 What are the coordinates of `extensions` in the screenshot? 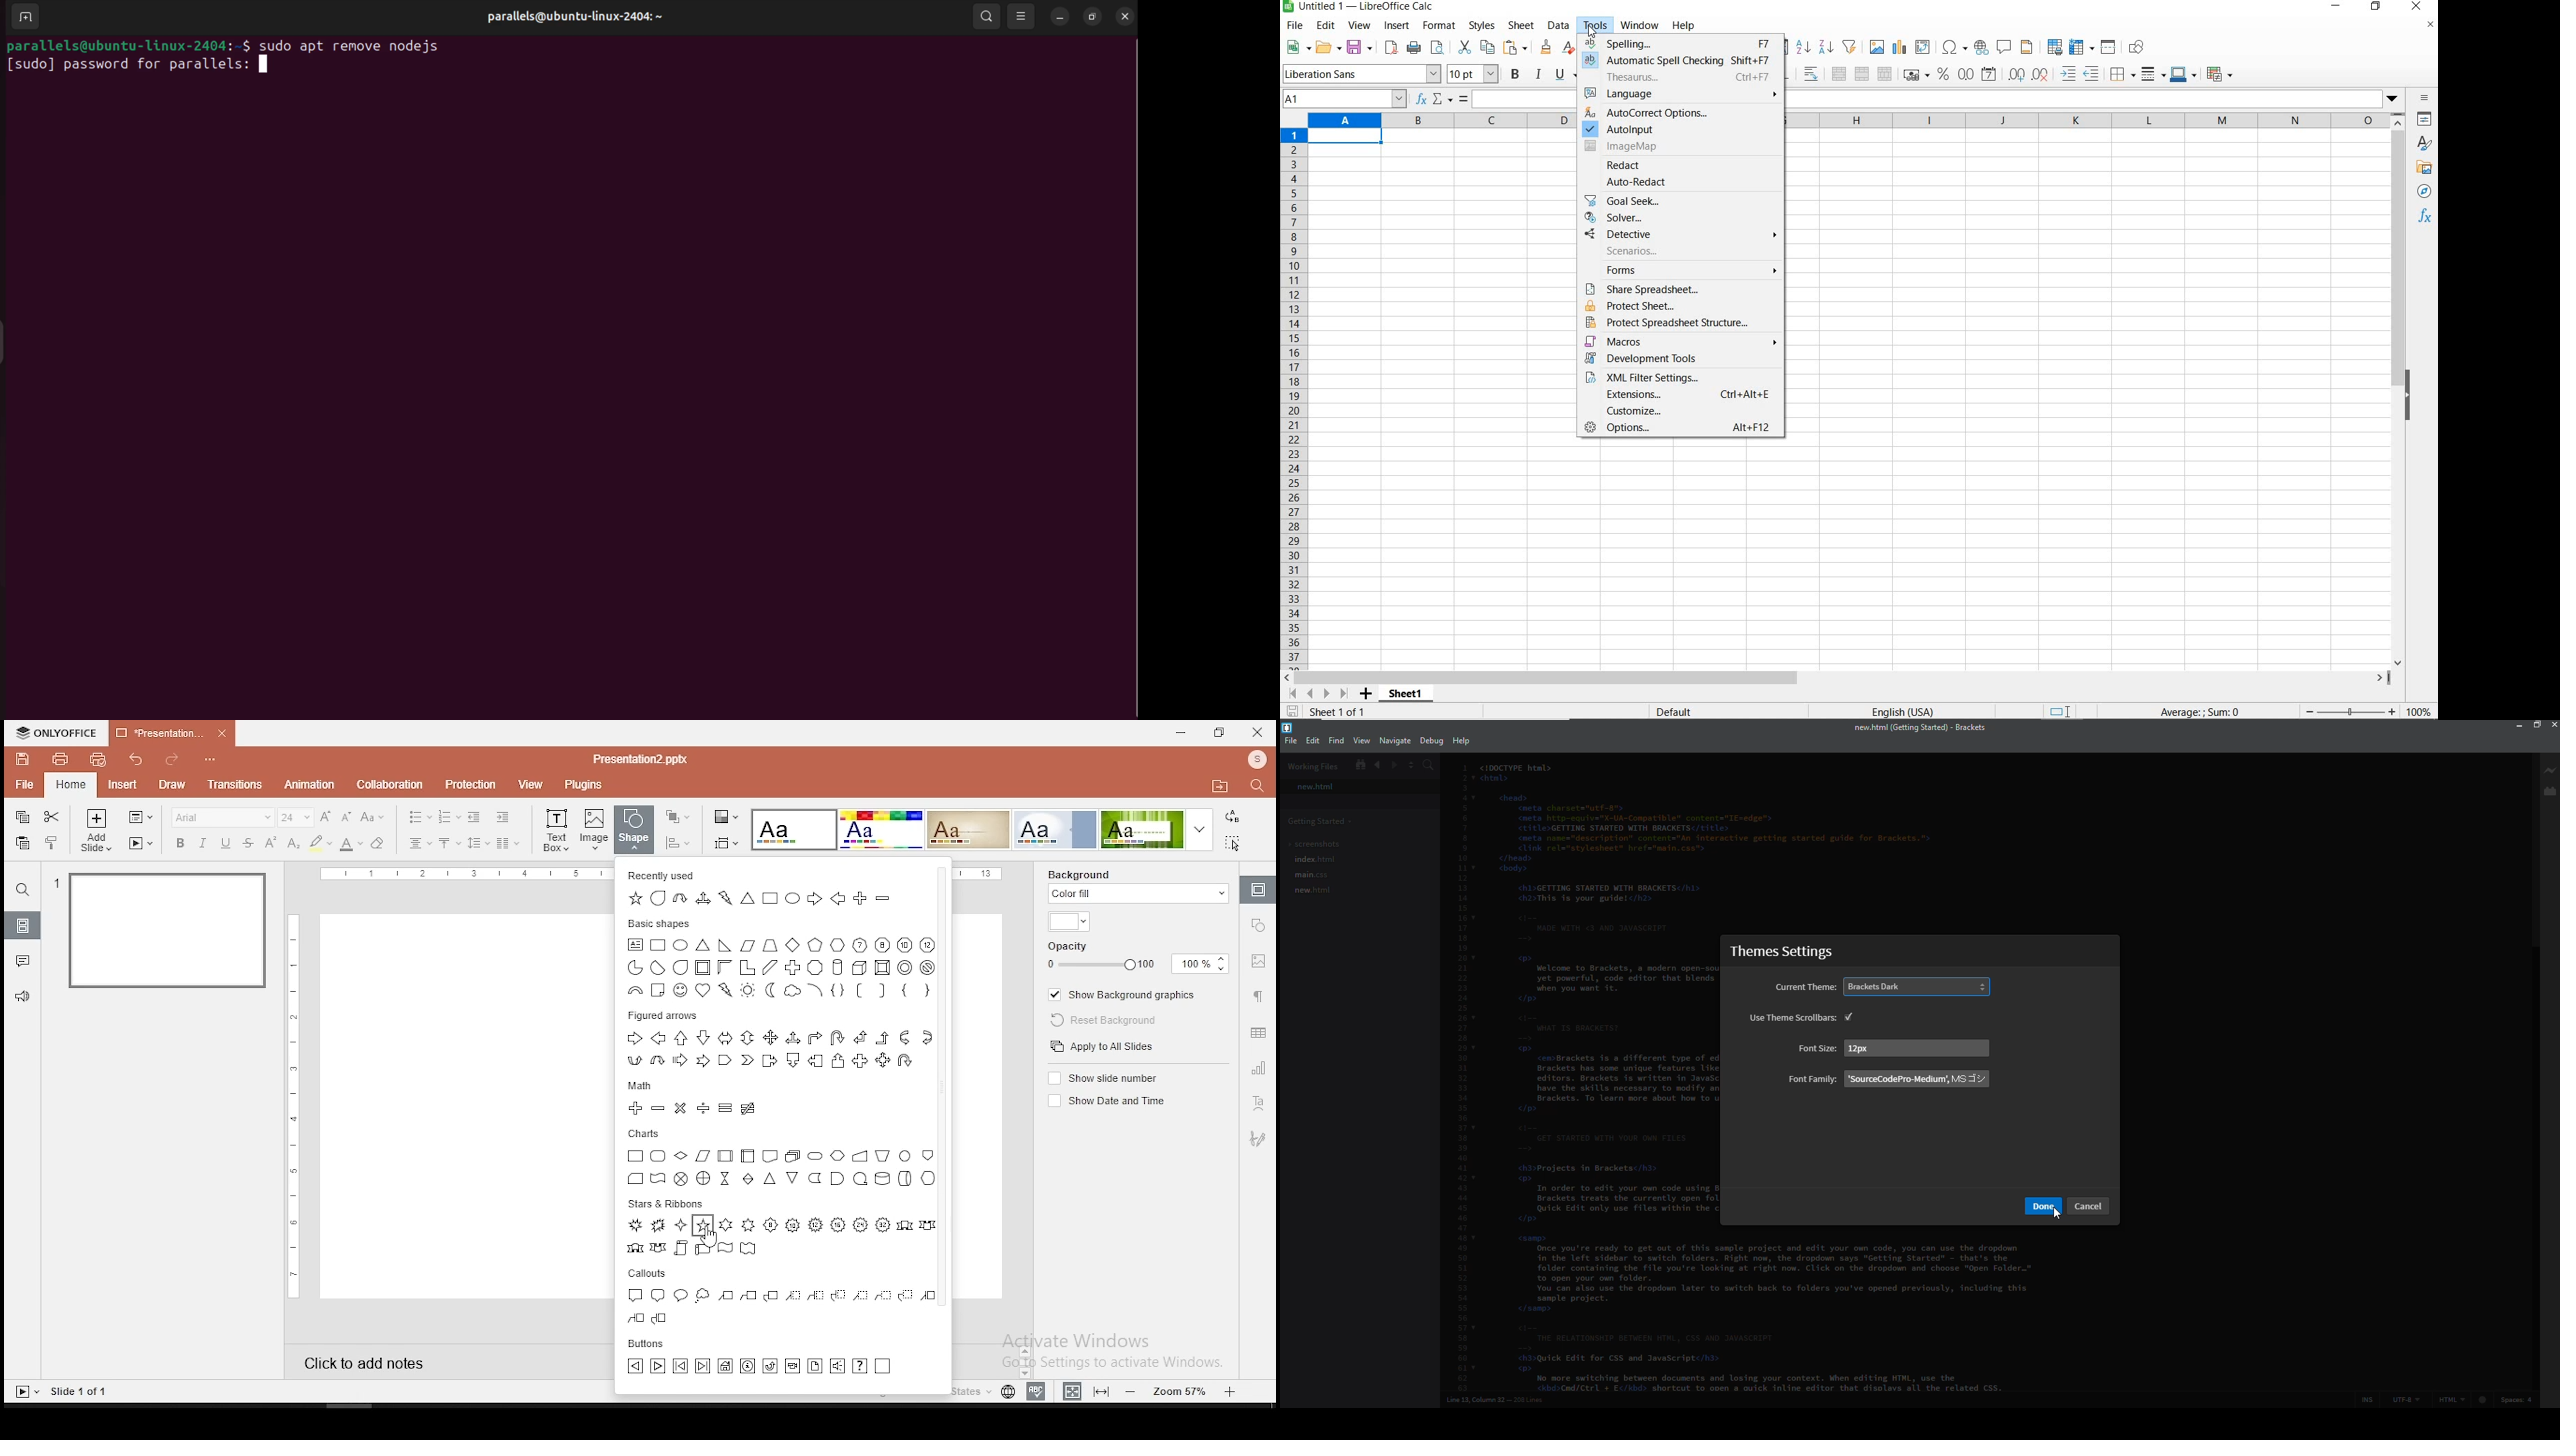 It's located at (1681, 394).